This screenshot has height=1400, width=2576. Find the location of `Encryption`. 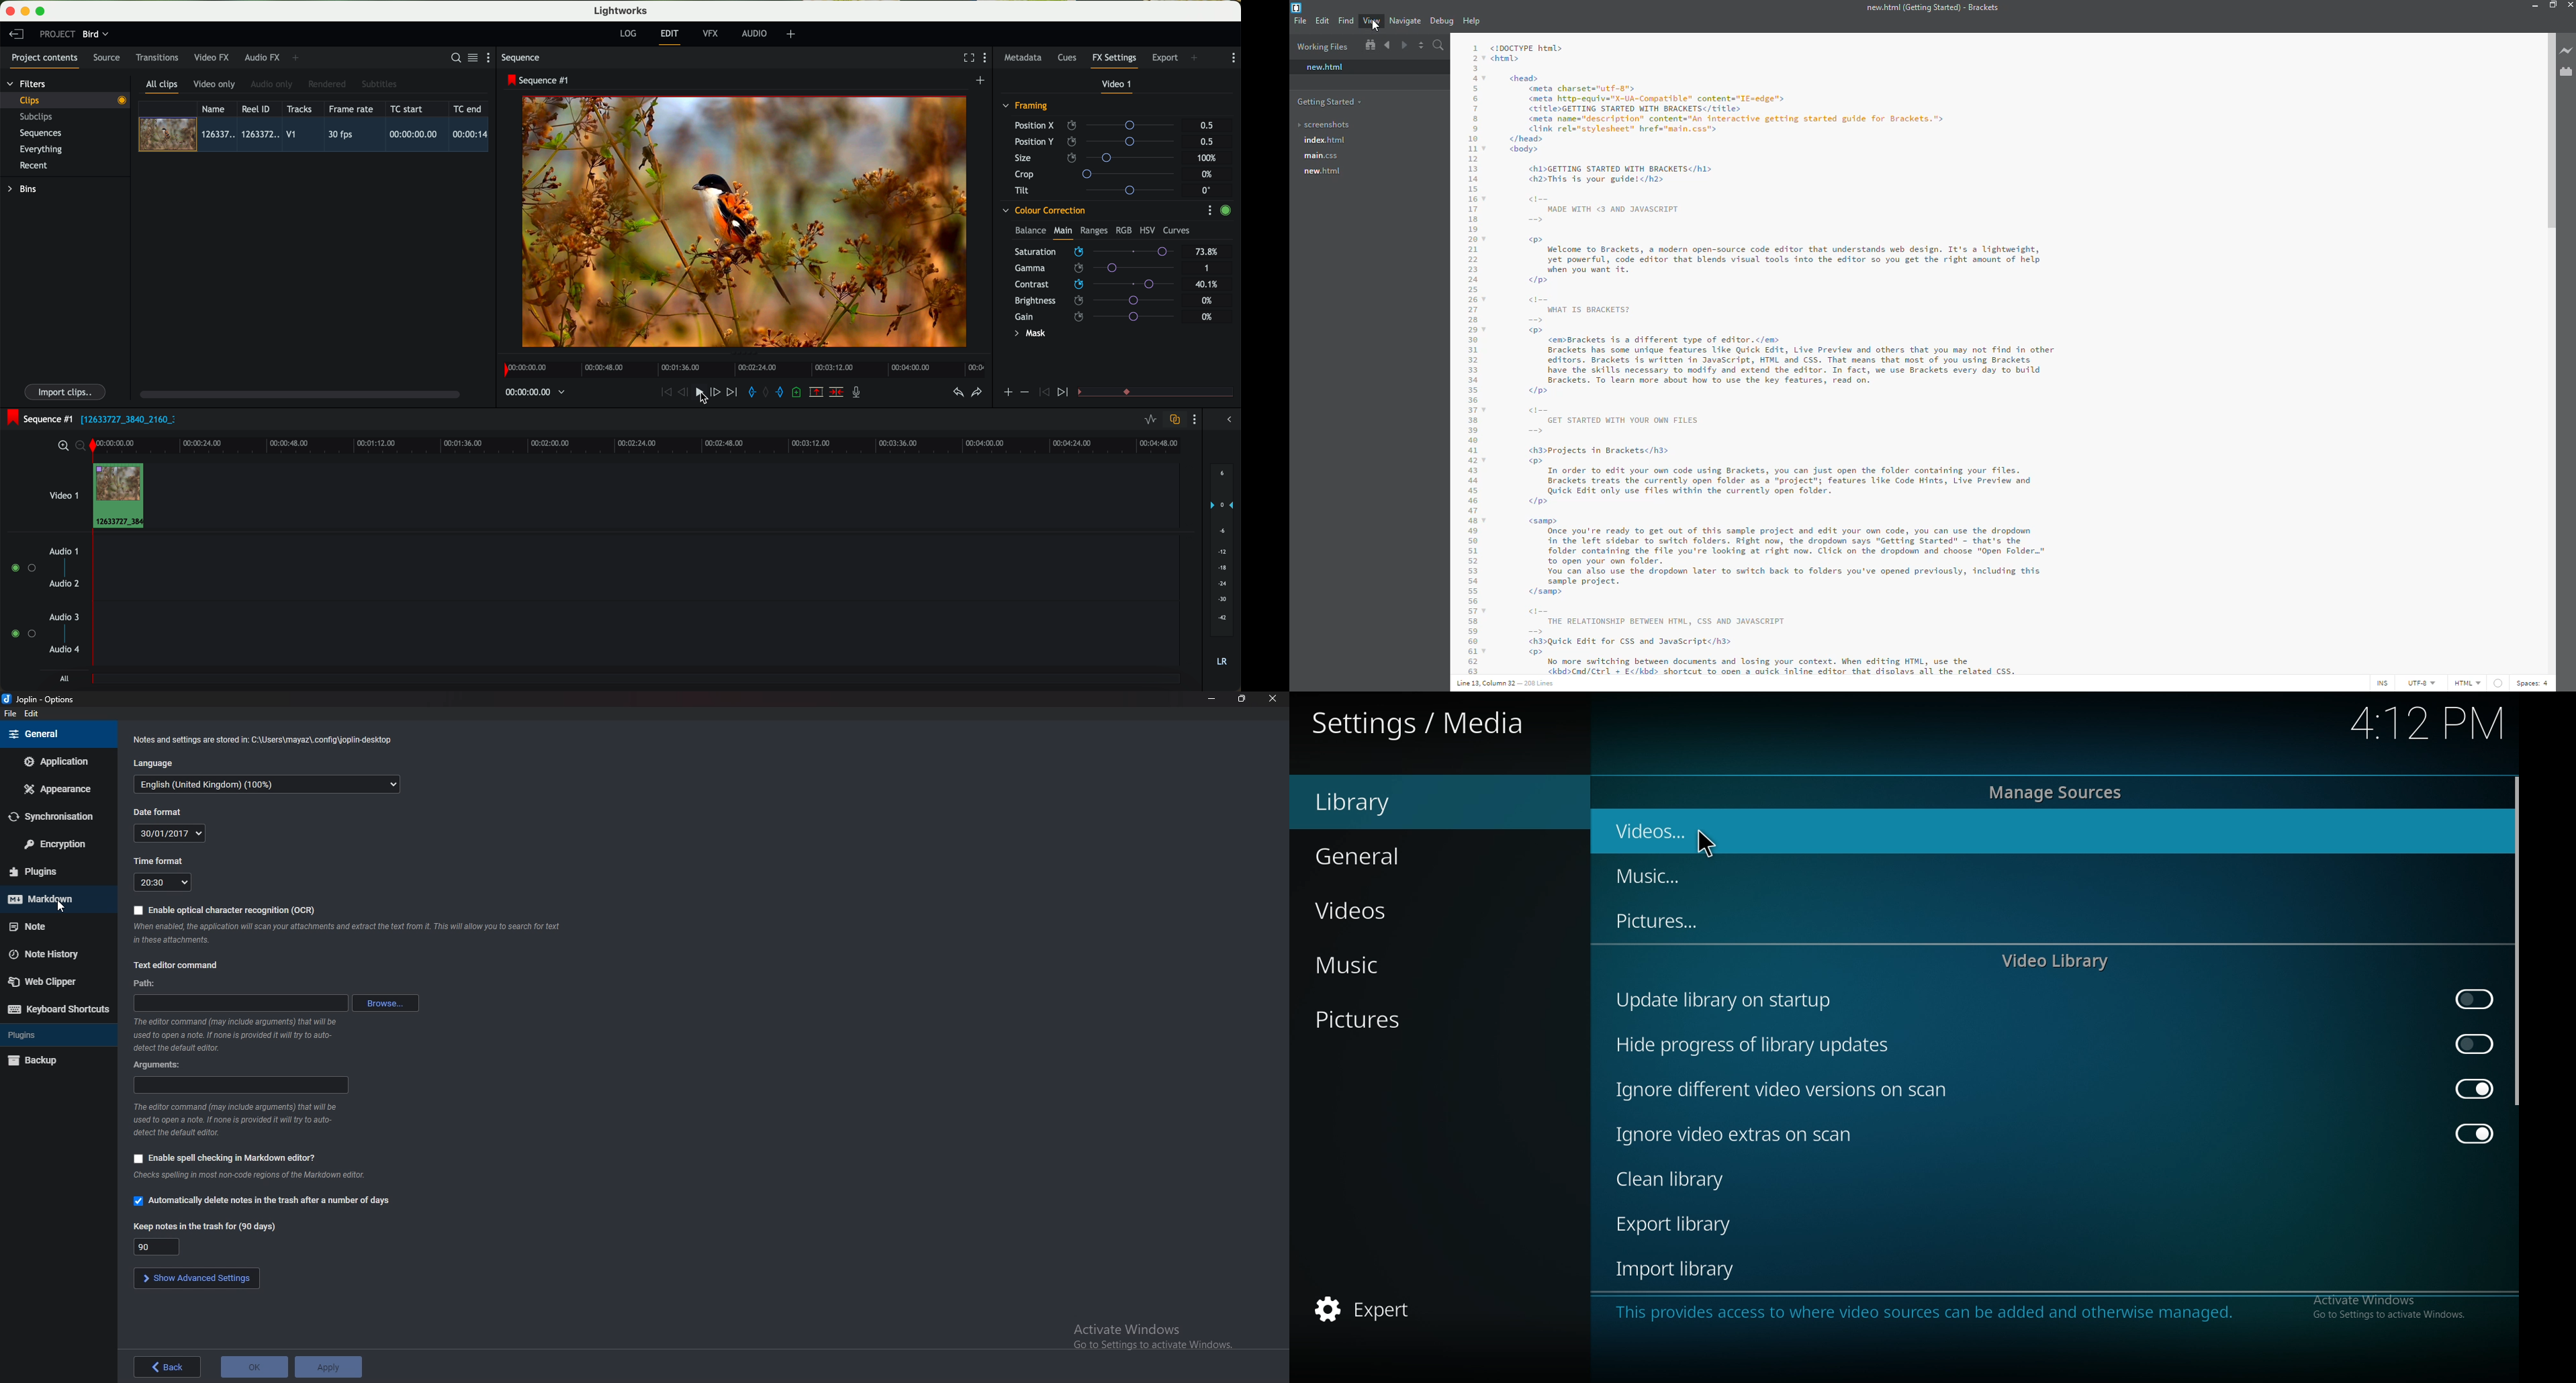

Encryption is located at coordinates (58, 844).